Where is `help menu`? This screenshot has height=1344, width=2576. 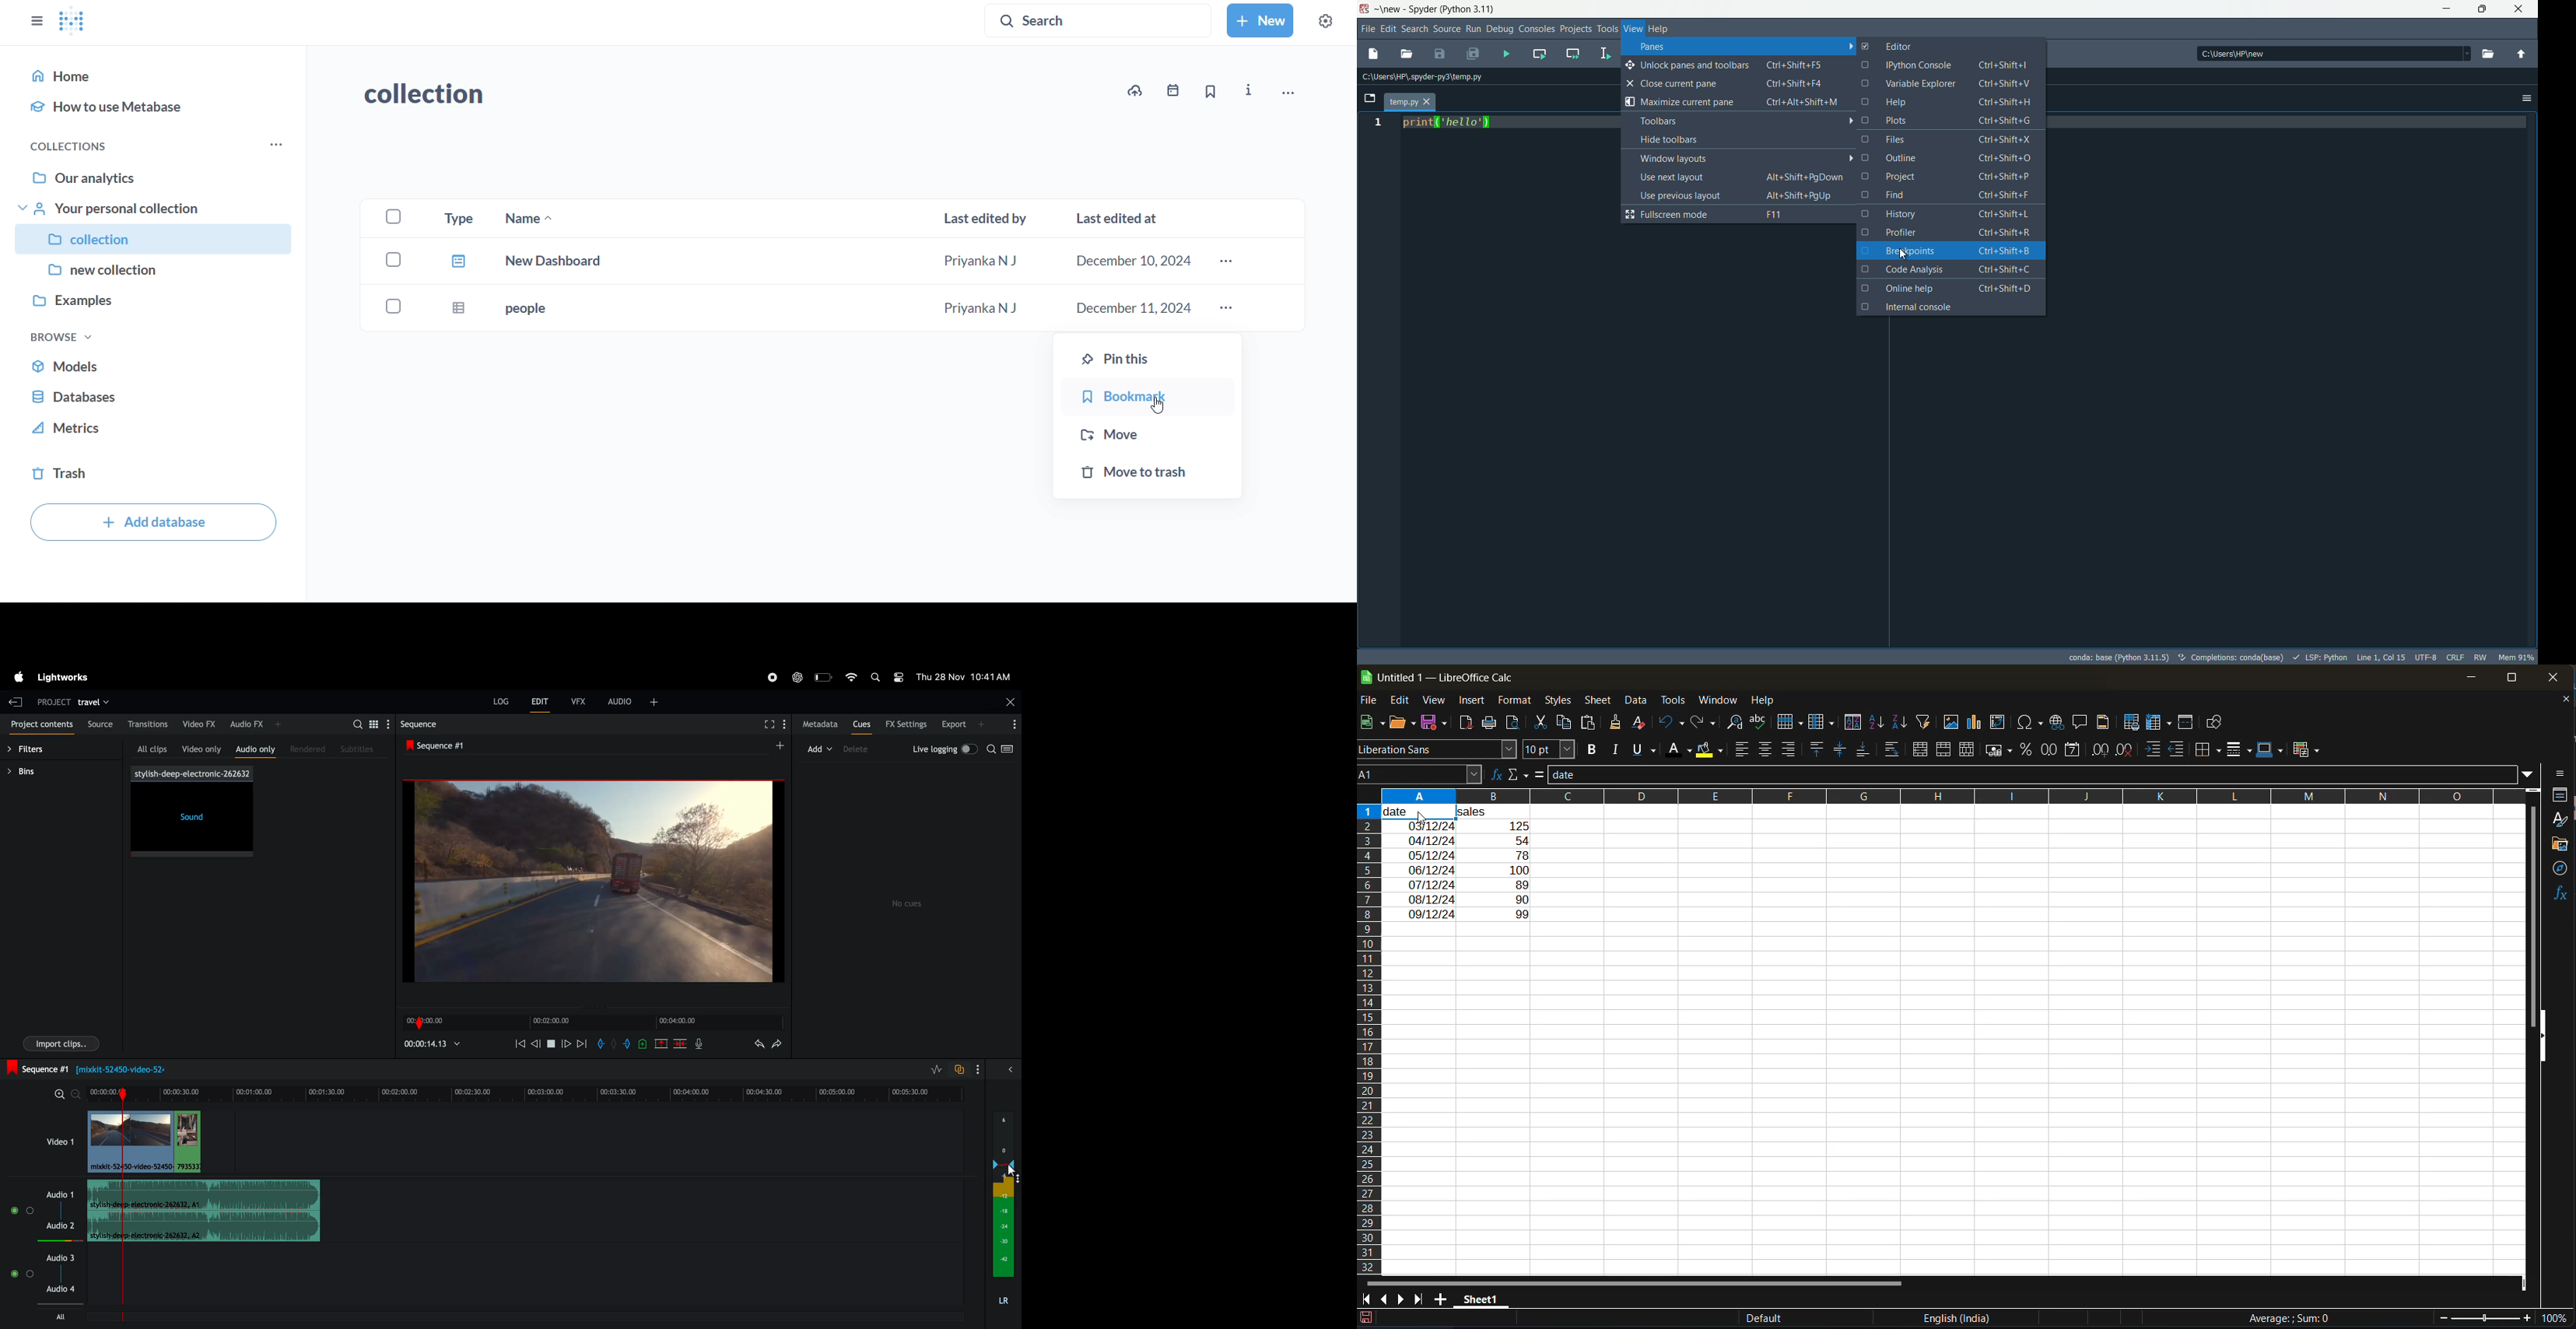 help menu is located at coordinates (1661, 28).